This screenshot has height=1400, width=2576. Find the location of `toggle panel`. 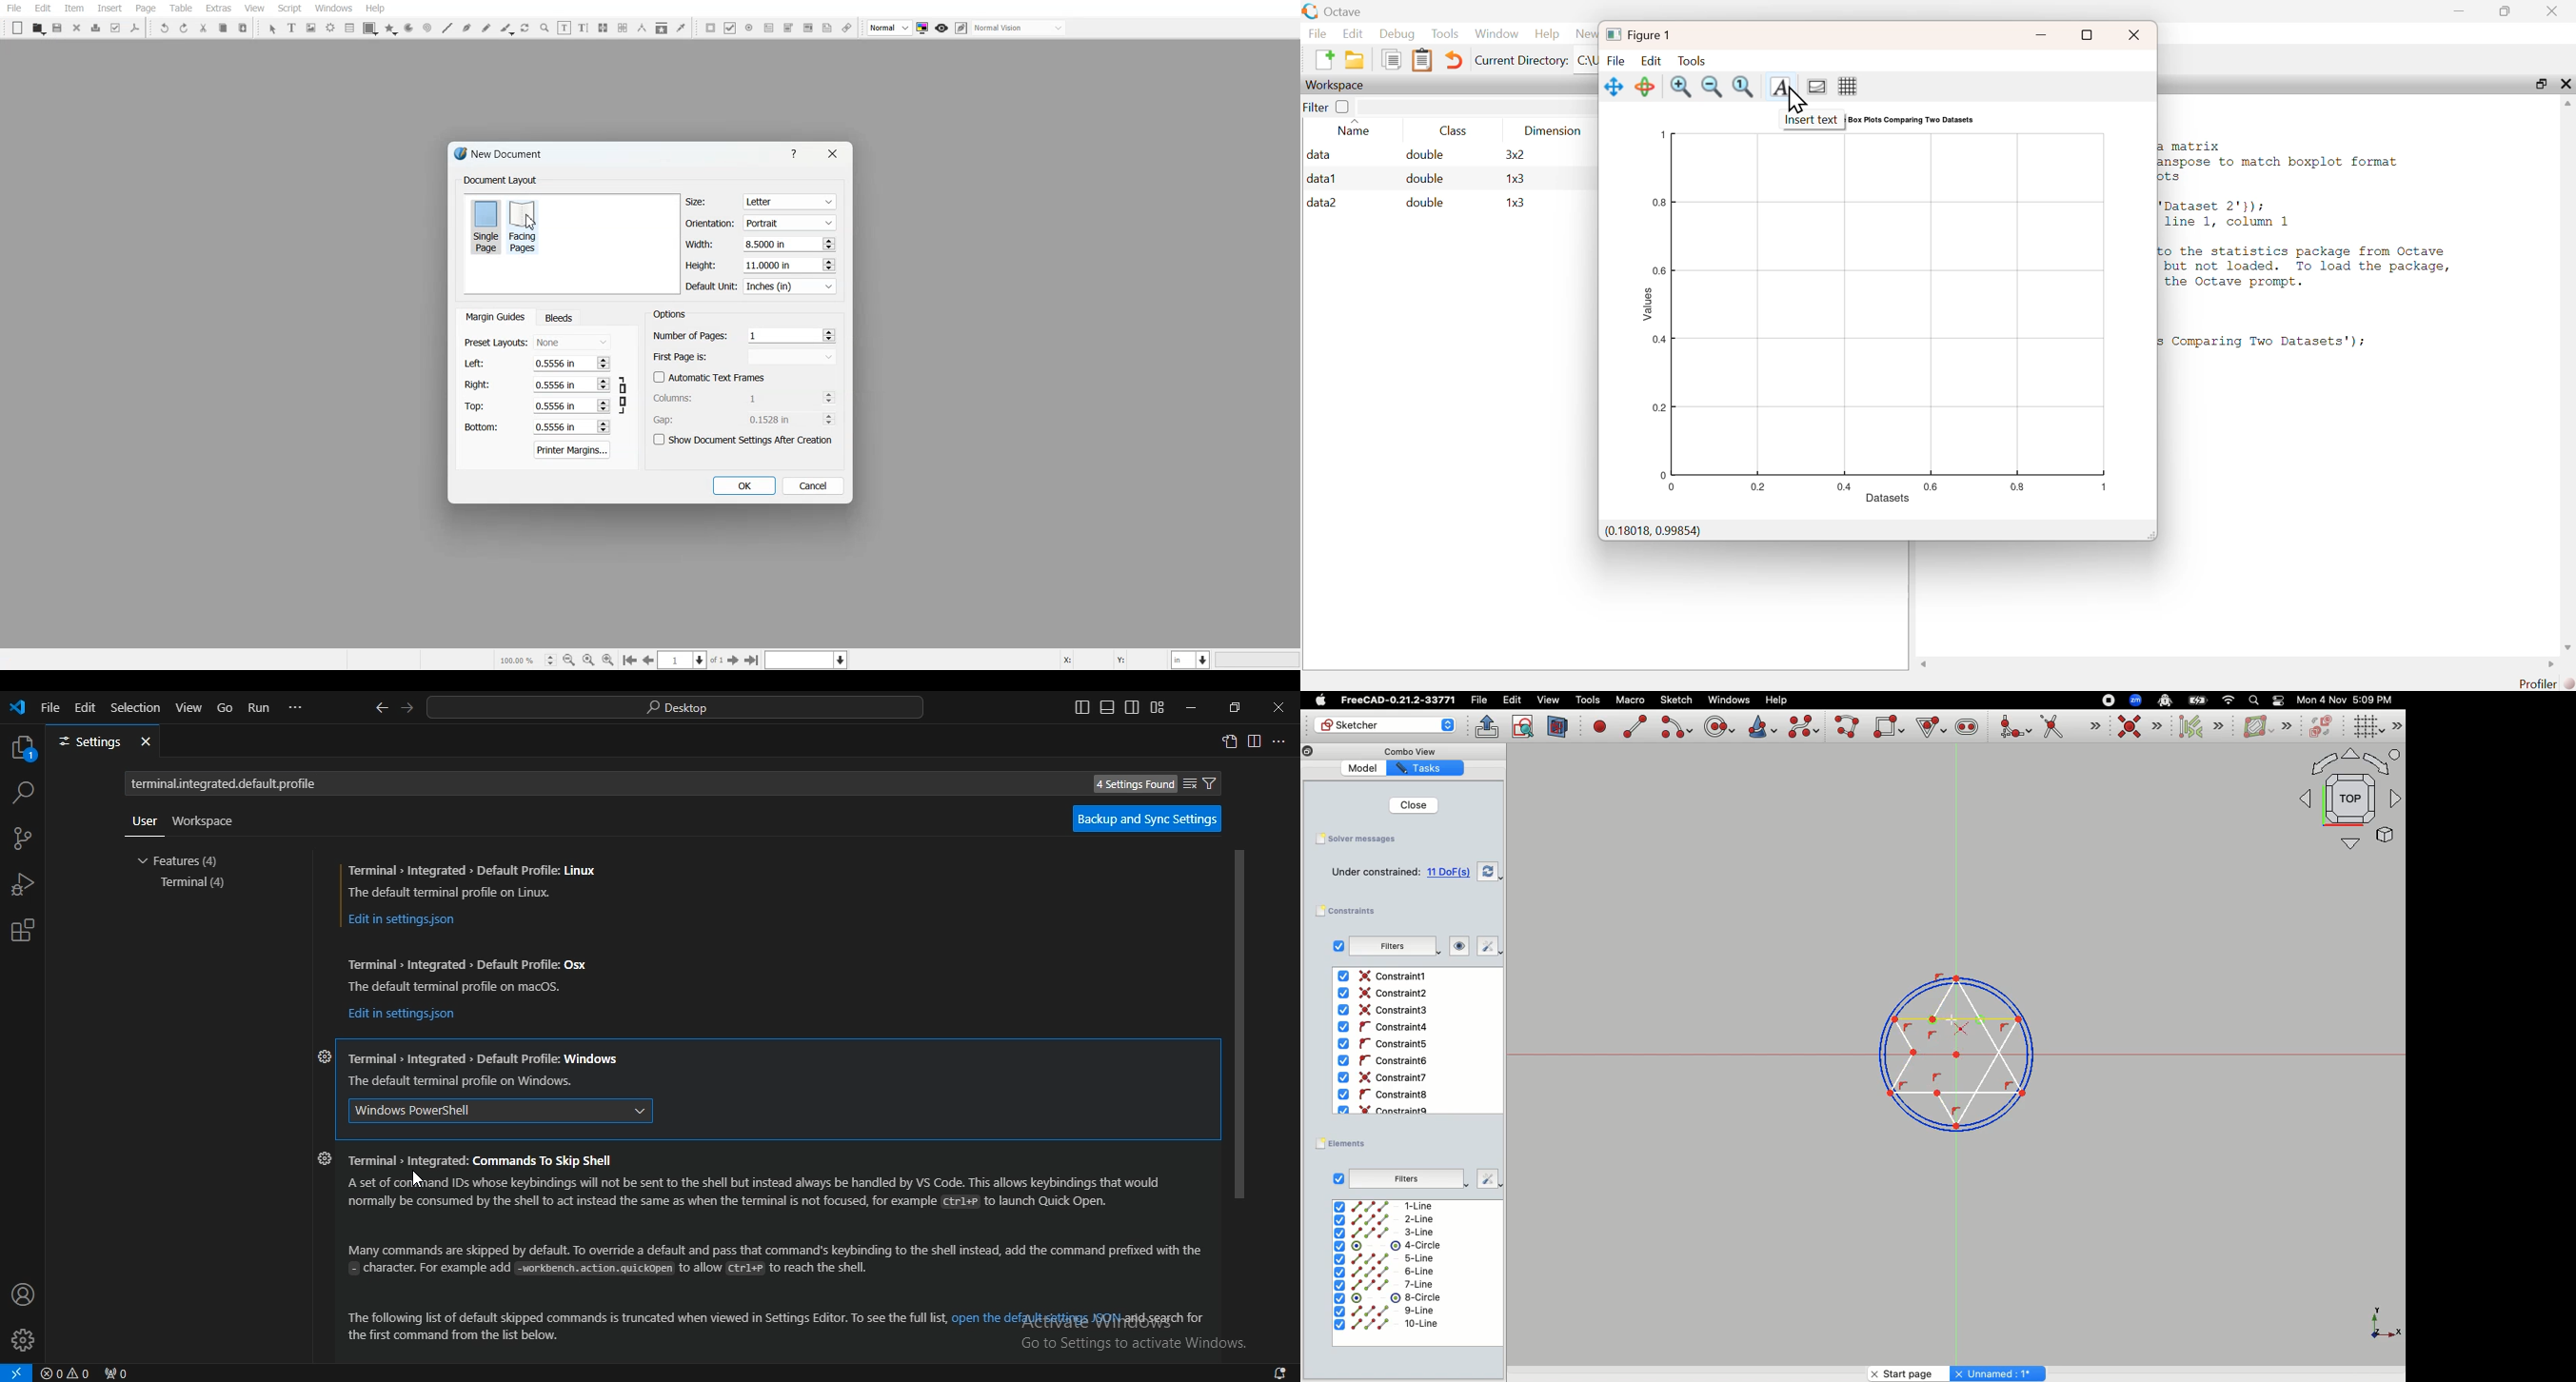

toggle panel is located at coordinates (1106, 707).